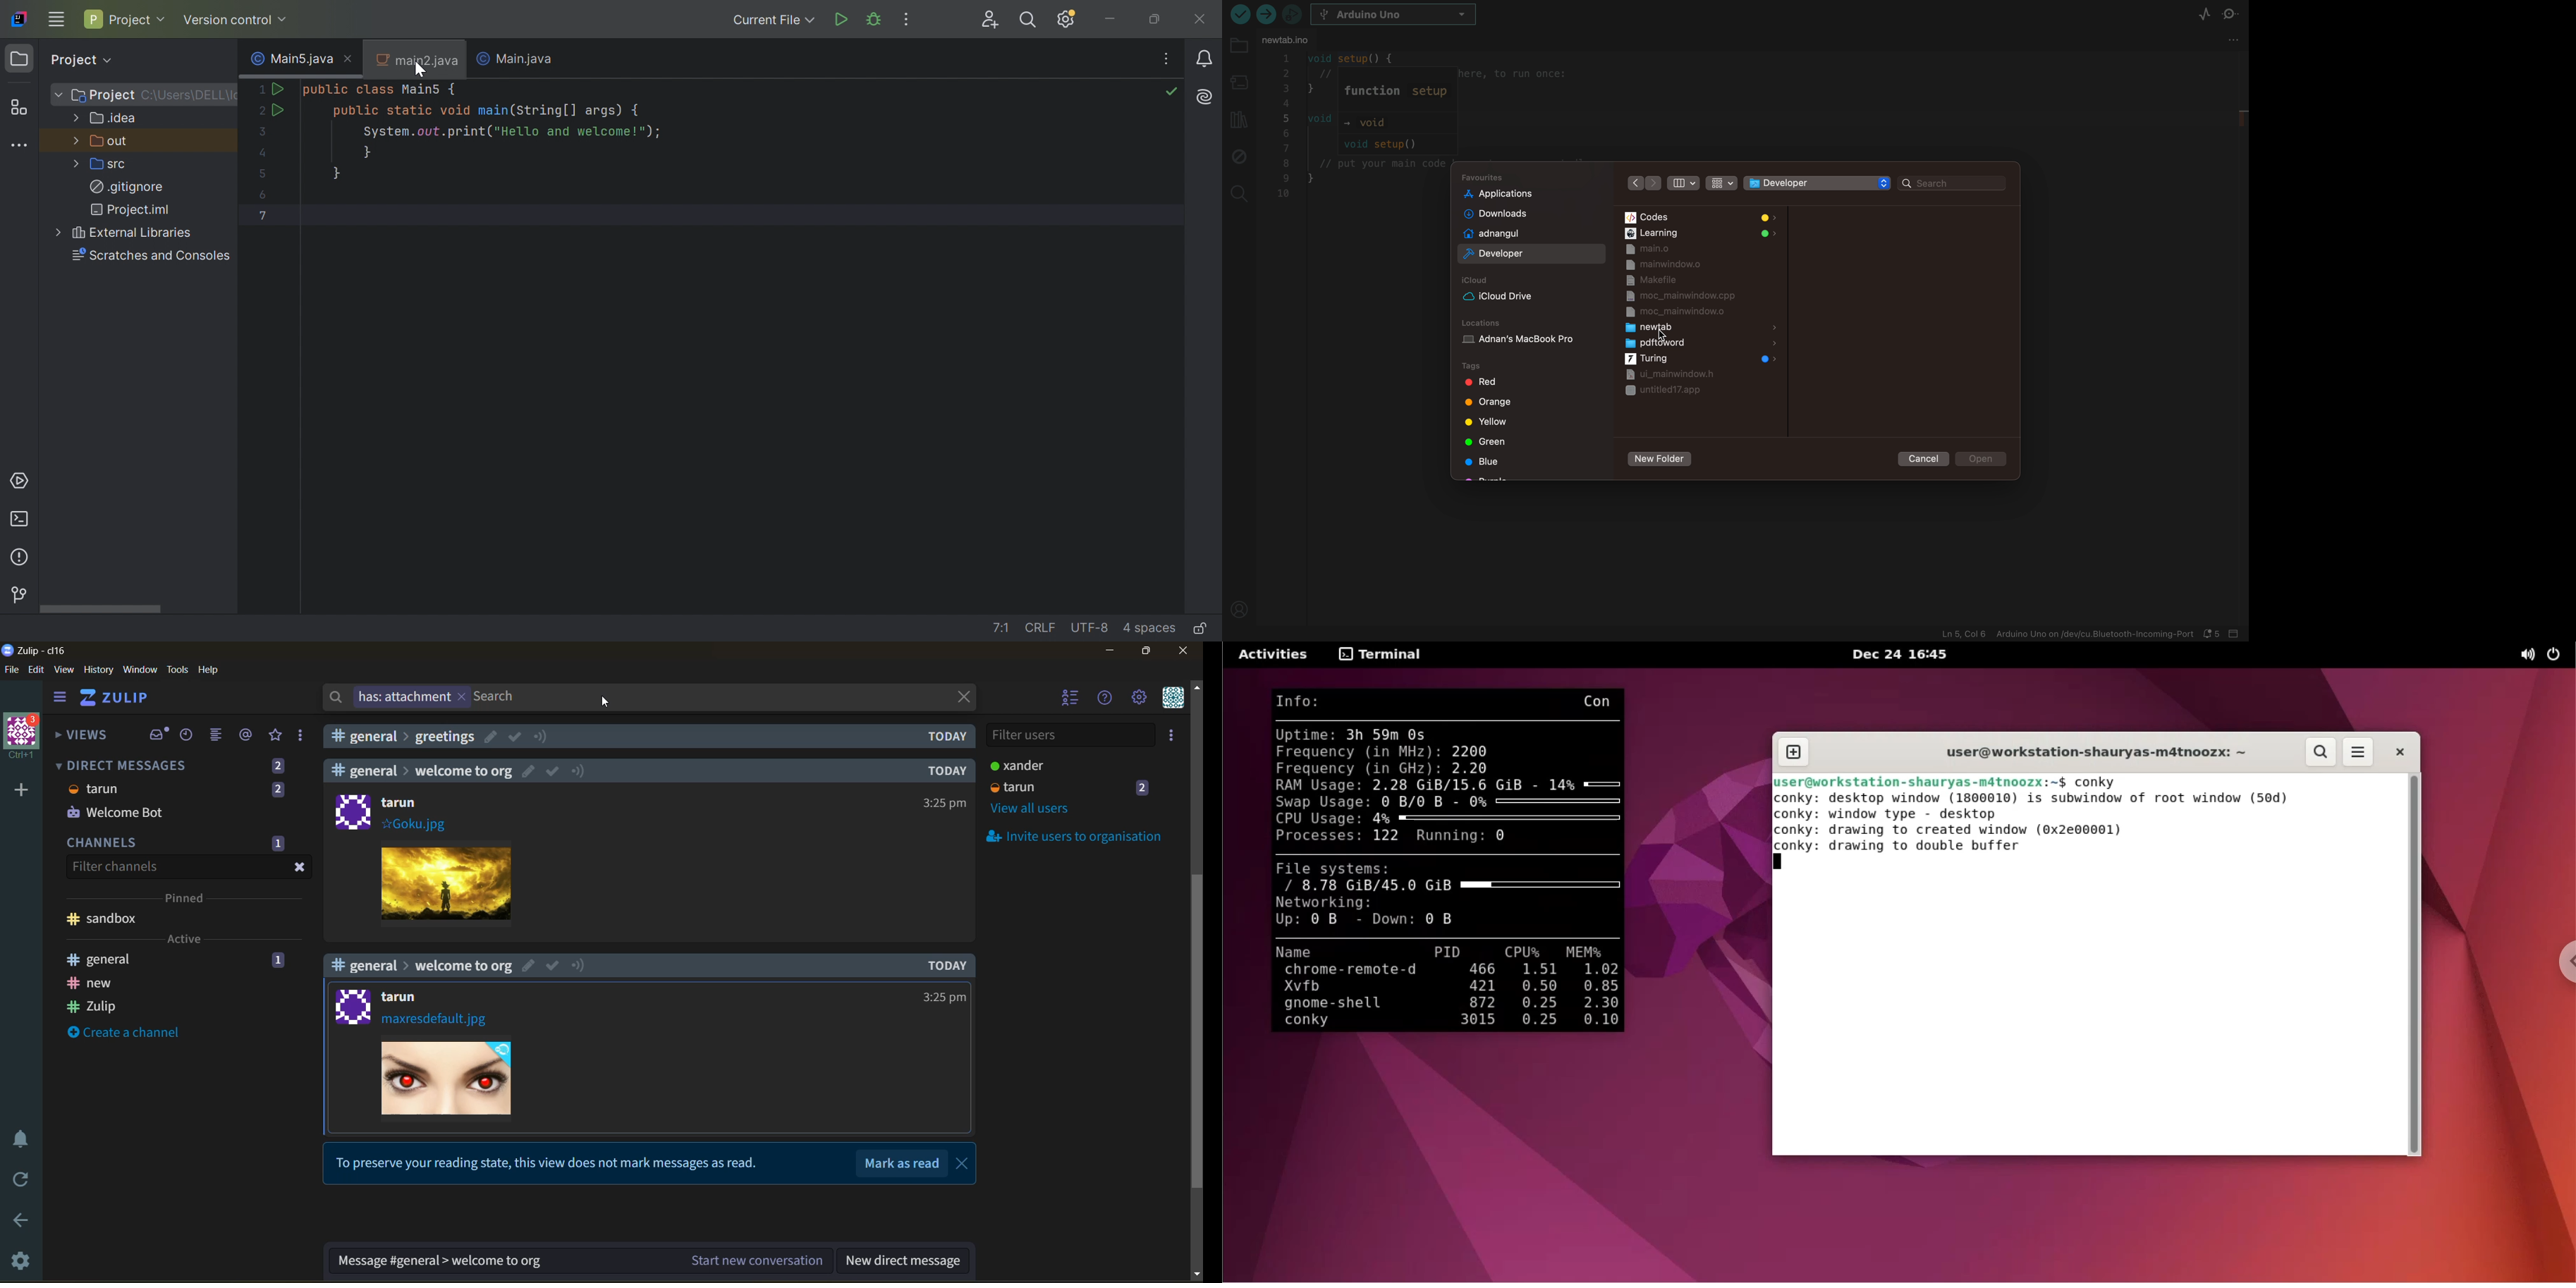  Describe the element at coordinates (515, 737) in the screenshot. I see `mark` at that location.